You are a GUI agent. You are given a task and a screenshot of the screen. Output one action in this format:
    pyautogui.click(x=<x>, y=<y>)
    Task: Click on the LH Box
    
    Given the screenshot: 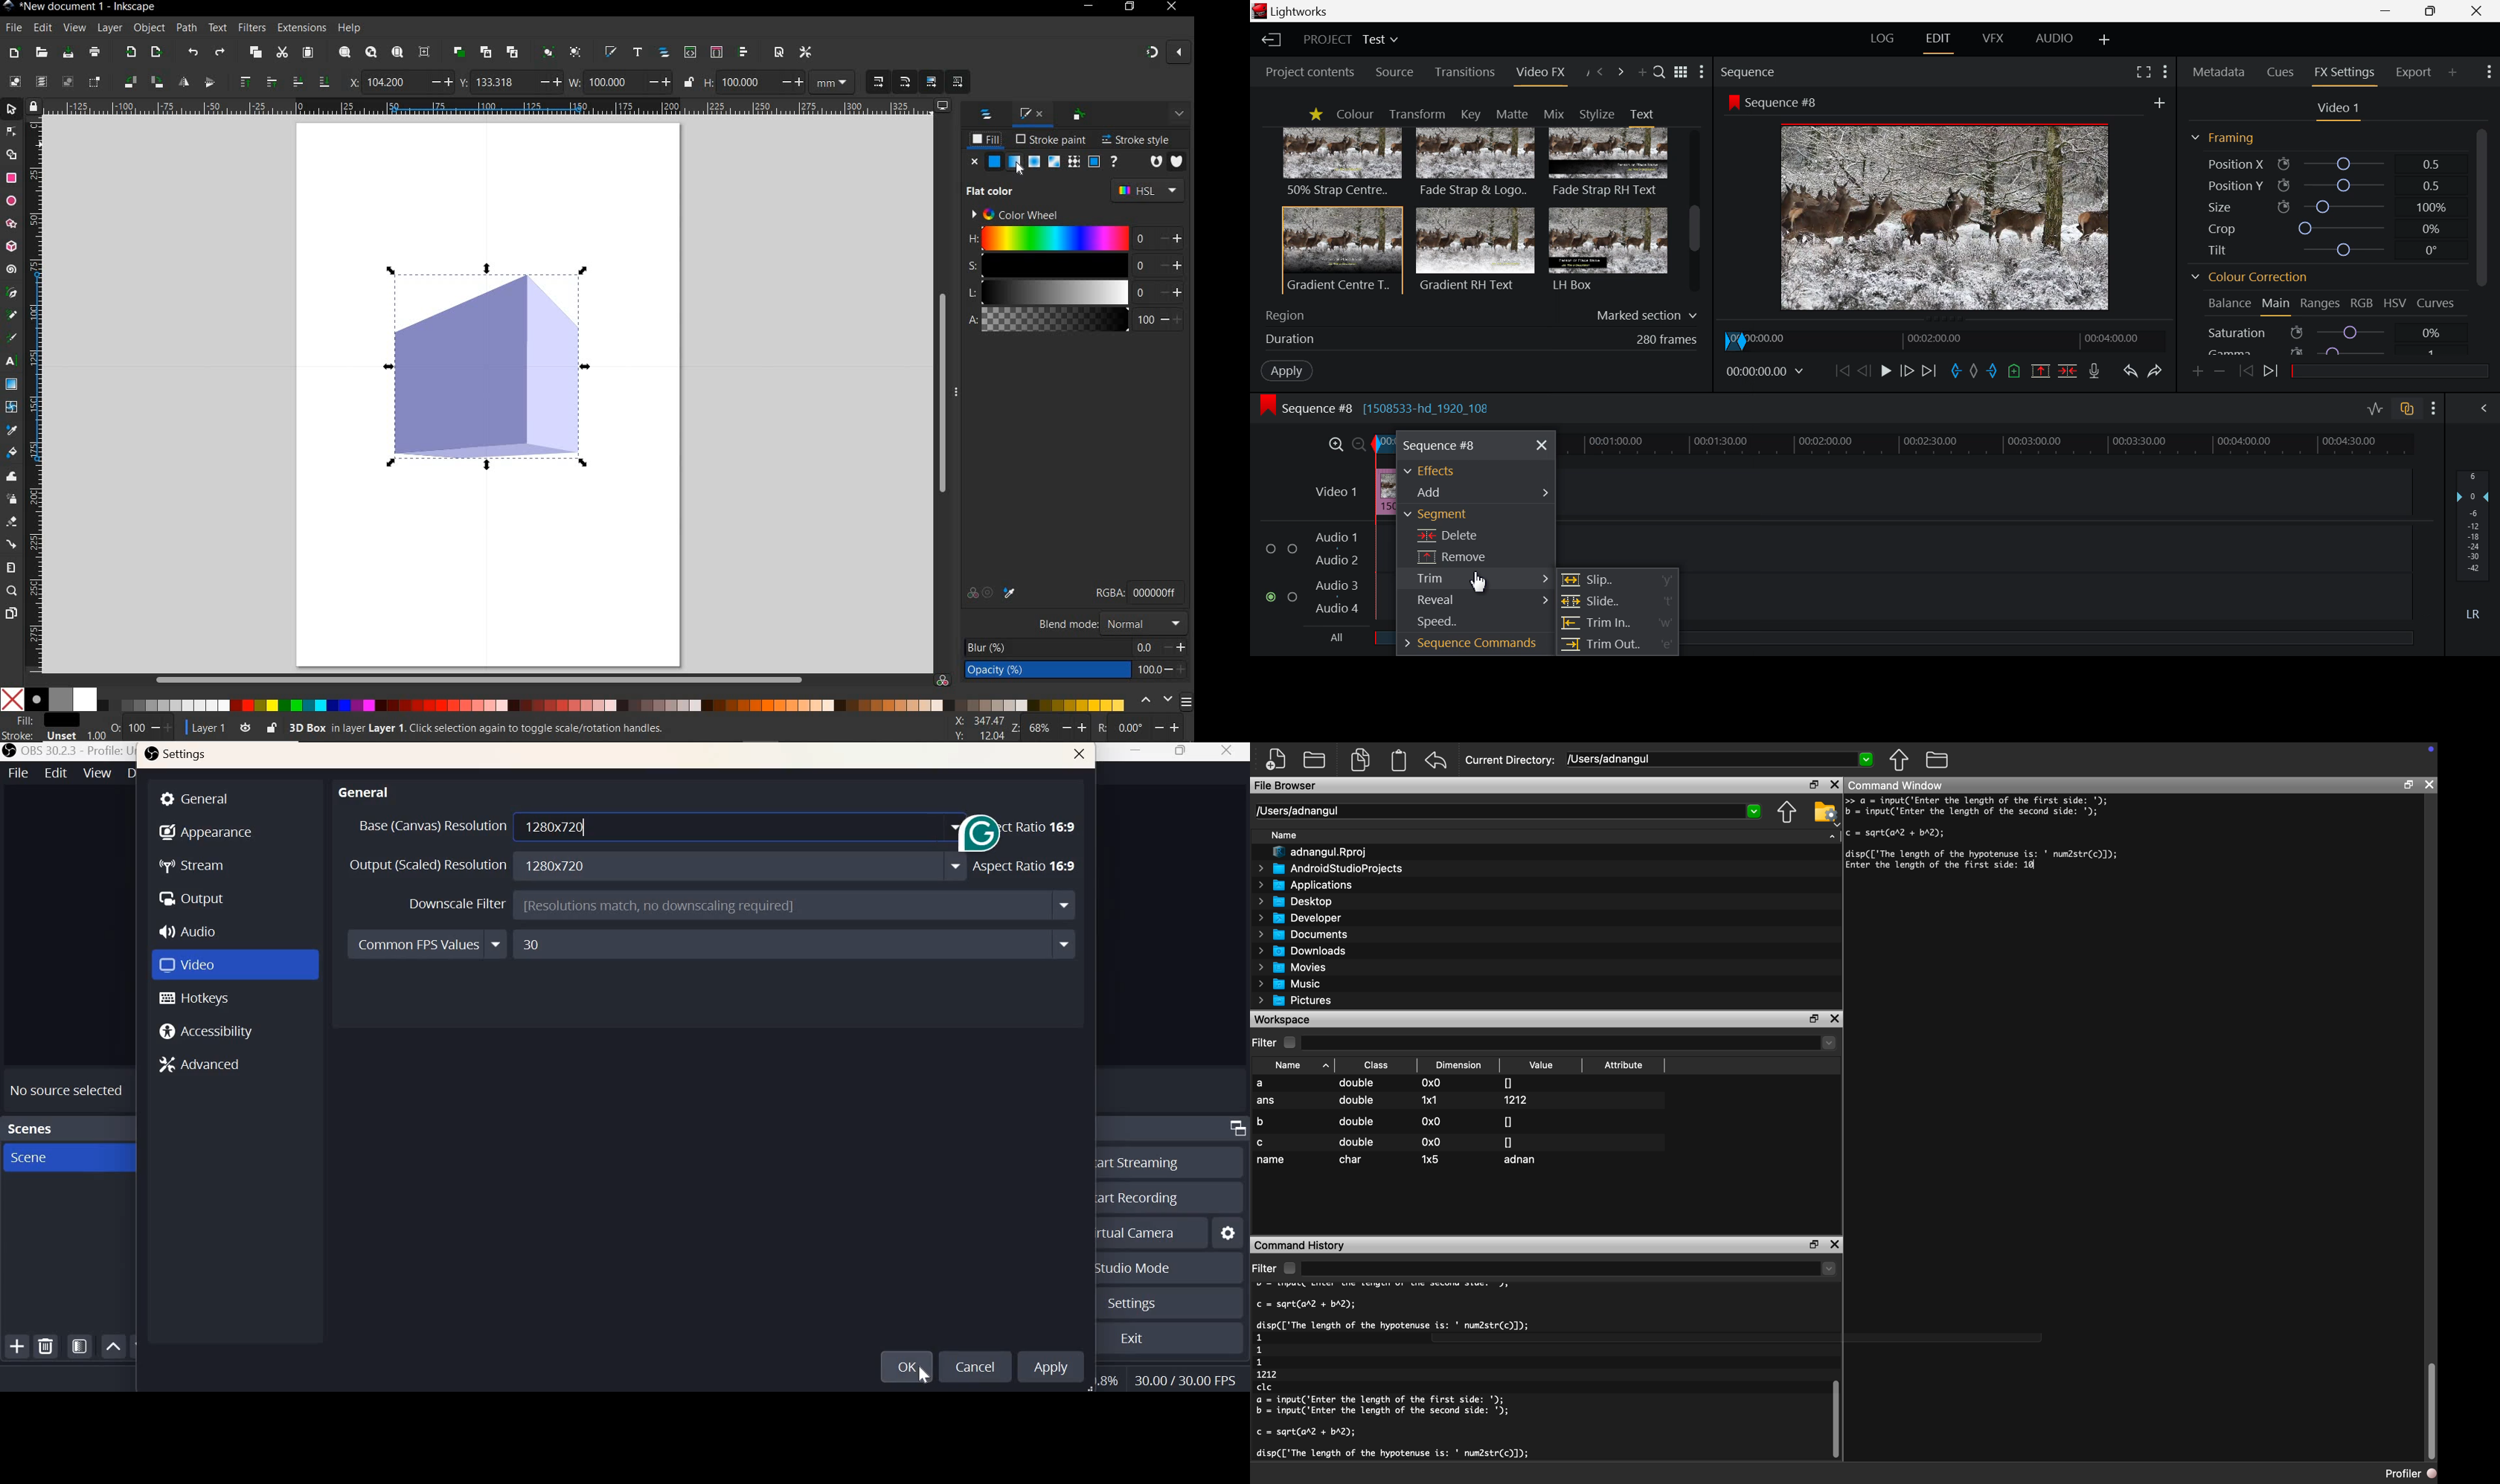 What is the action you would take?
    pyautogui.click(x=1607, y=249)
    